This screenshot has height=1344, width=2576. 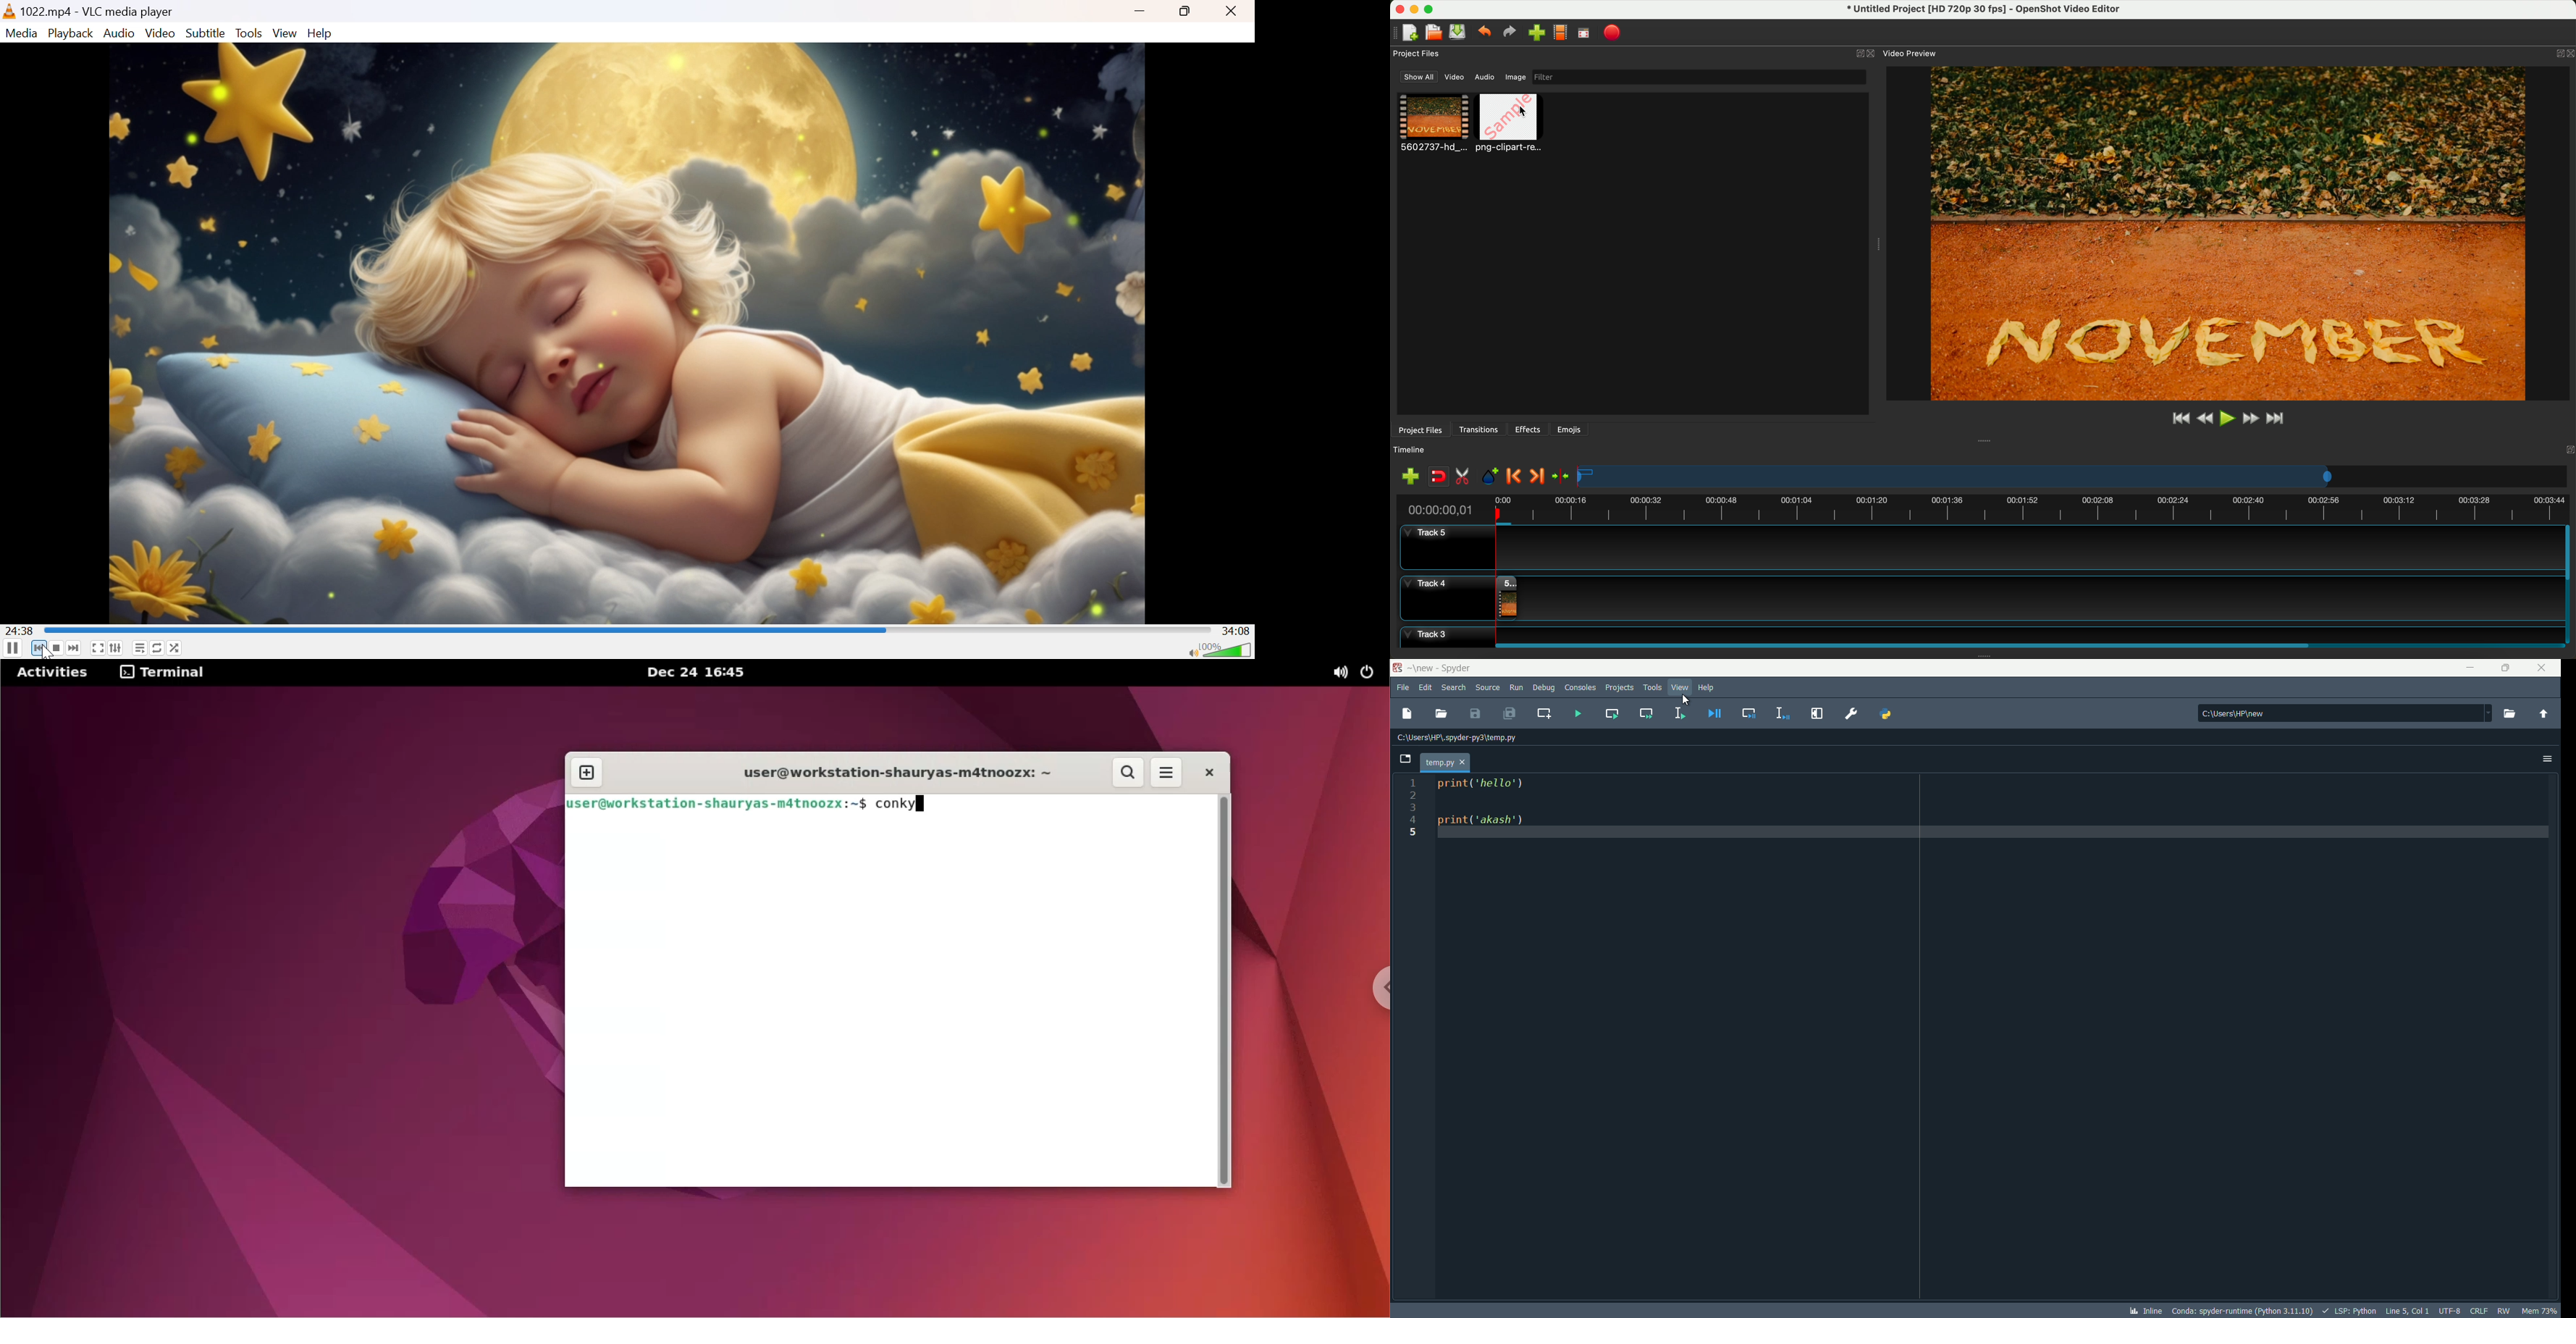 I want to click on tools menu, so click(x=1652, y=686).